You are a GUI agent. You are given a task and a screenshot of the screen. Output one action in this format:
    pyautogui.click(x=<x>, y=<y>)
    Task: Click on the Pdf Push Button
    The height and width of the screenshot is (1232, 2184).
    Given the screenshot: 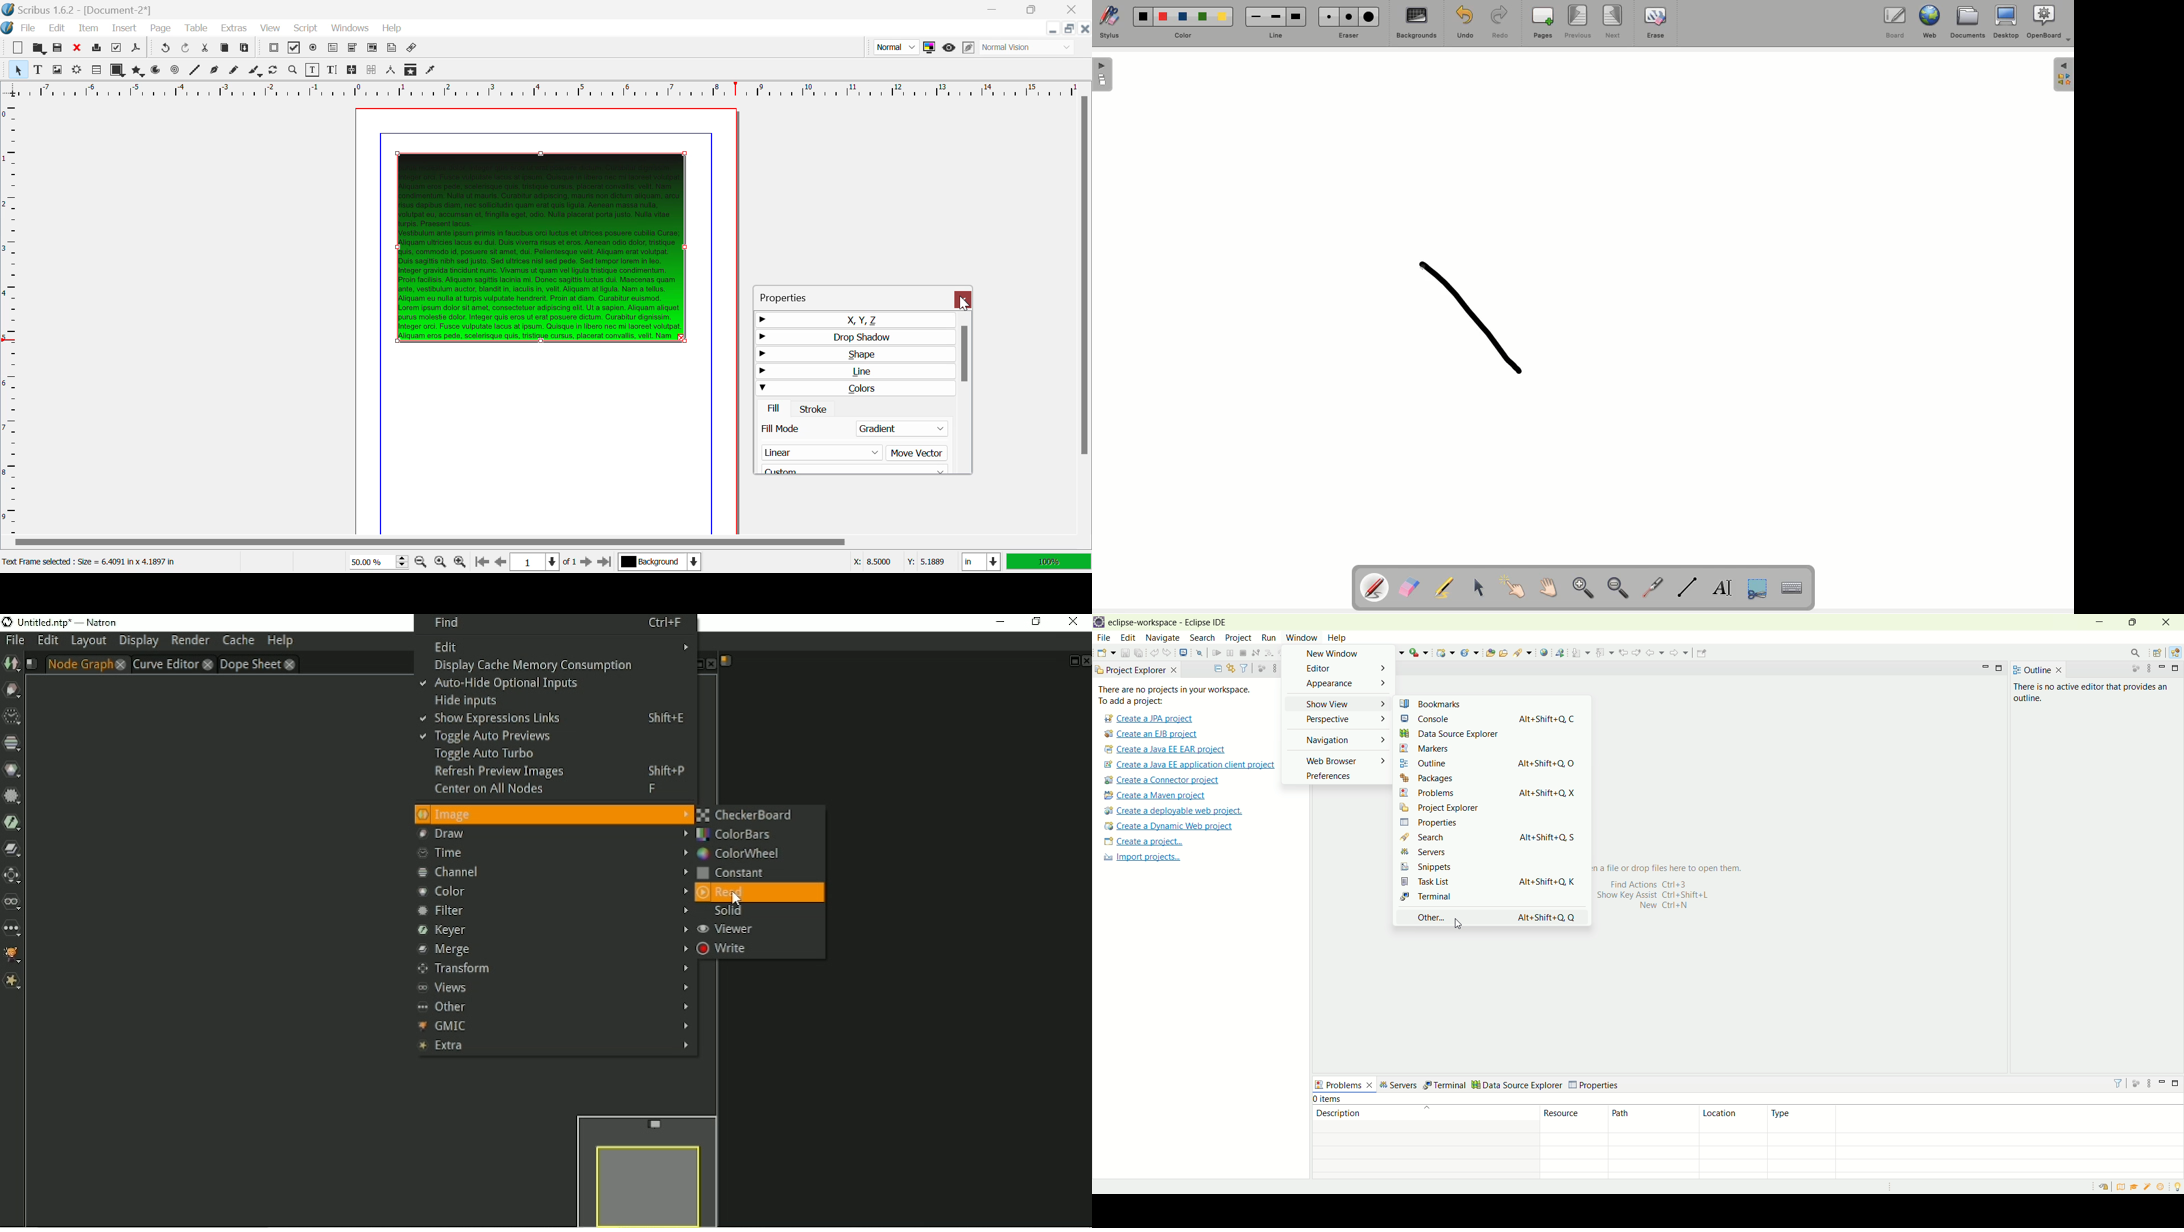 What is the action you would take?
    pyautogui.click(x=274, y=49)
    